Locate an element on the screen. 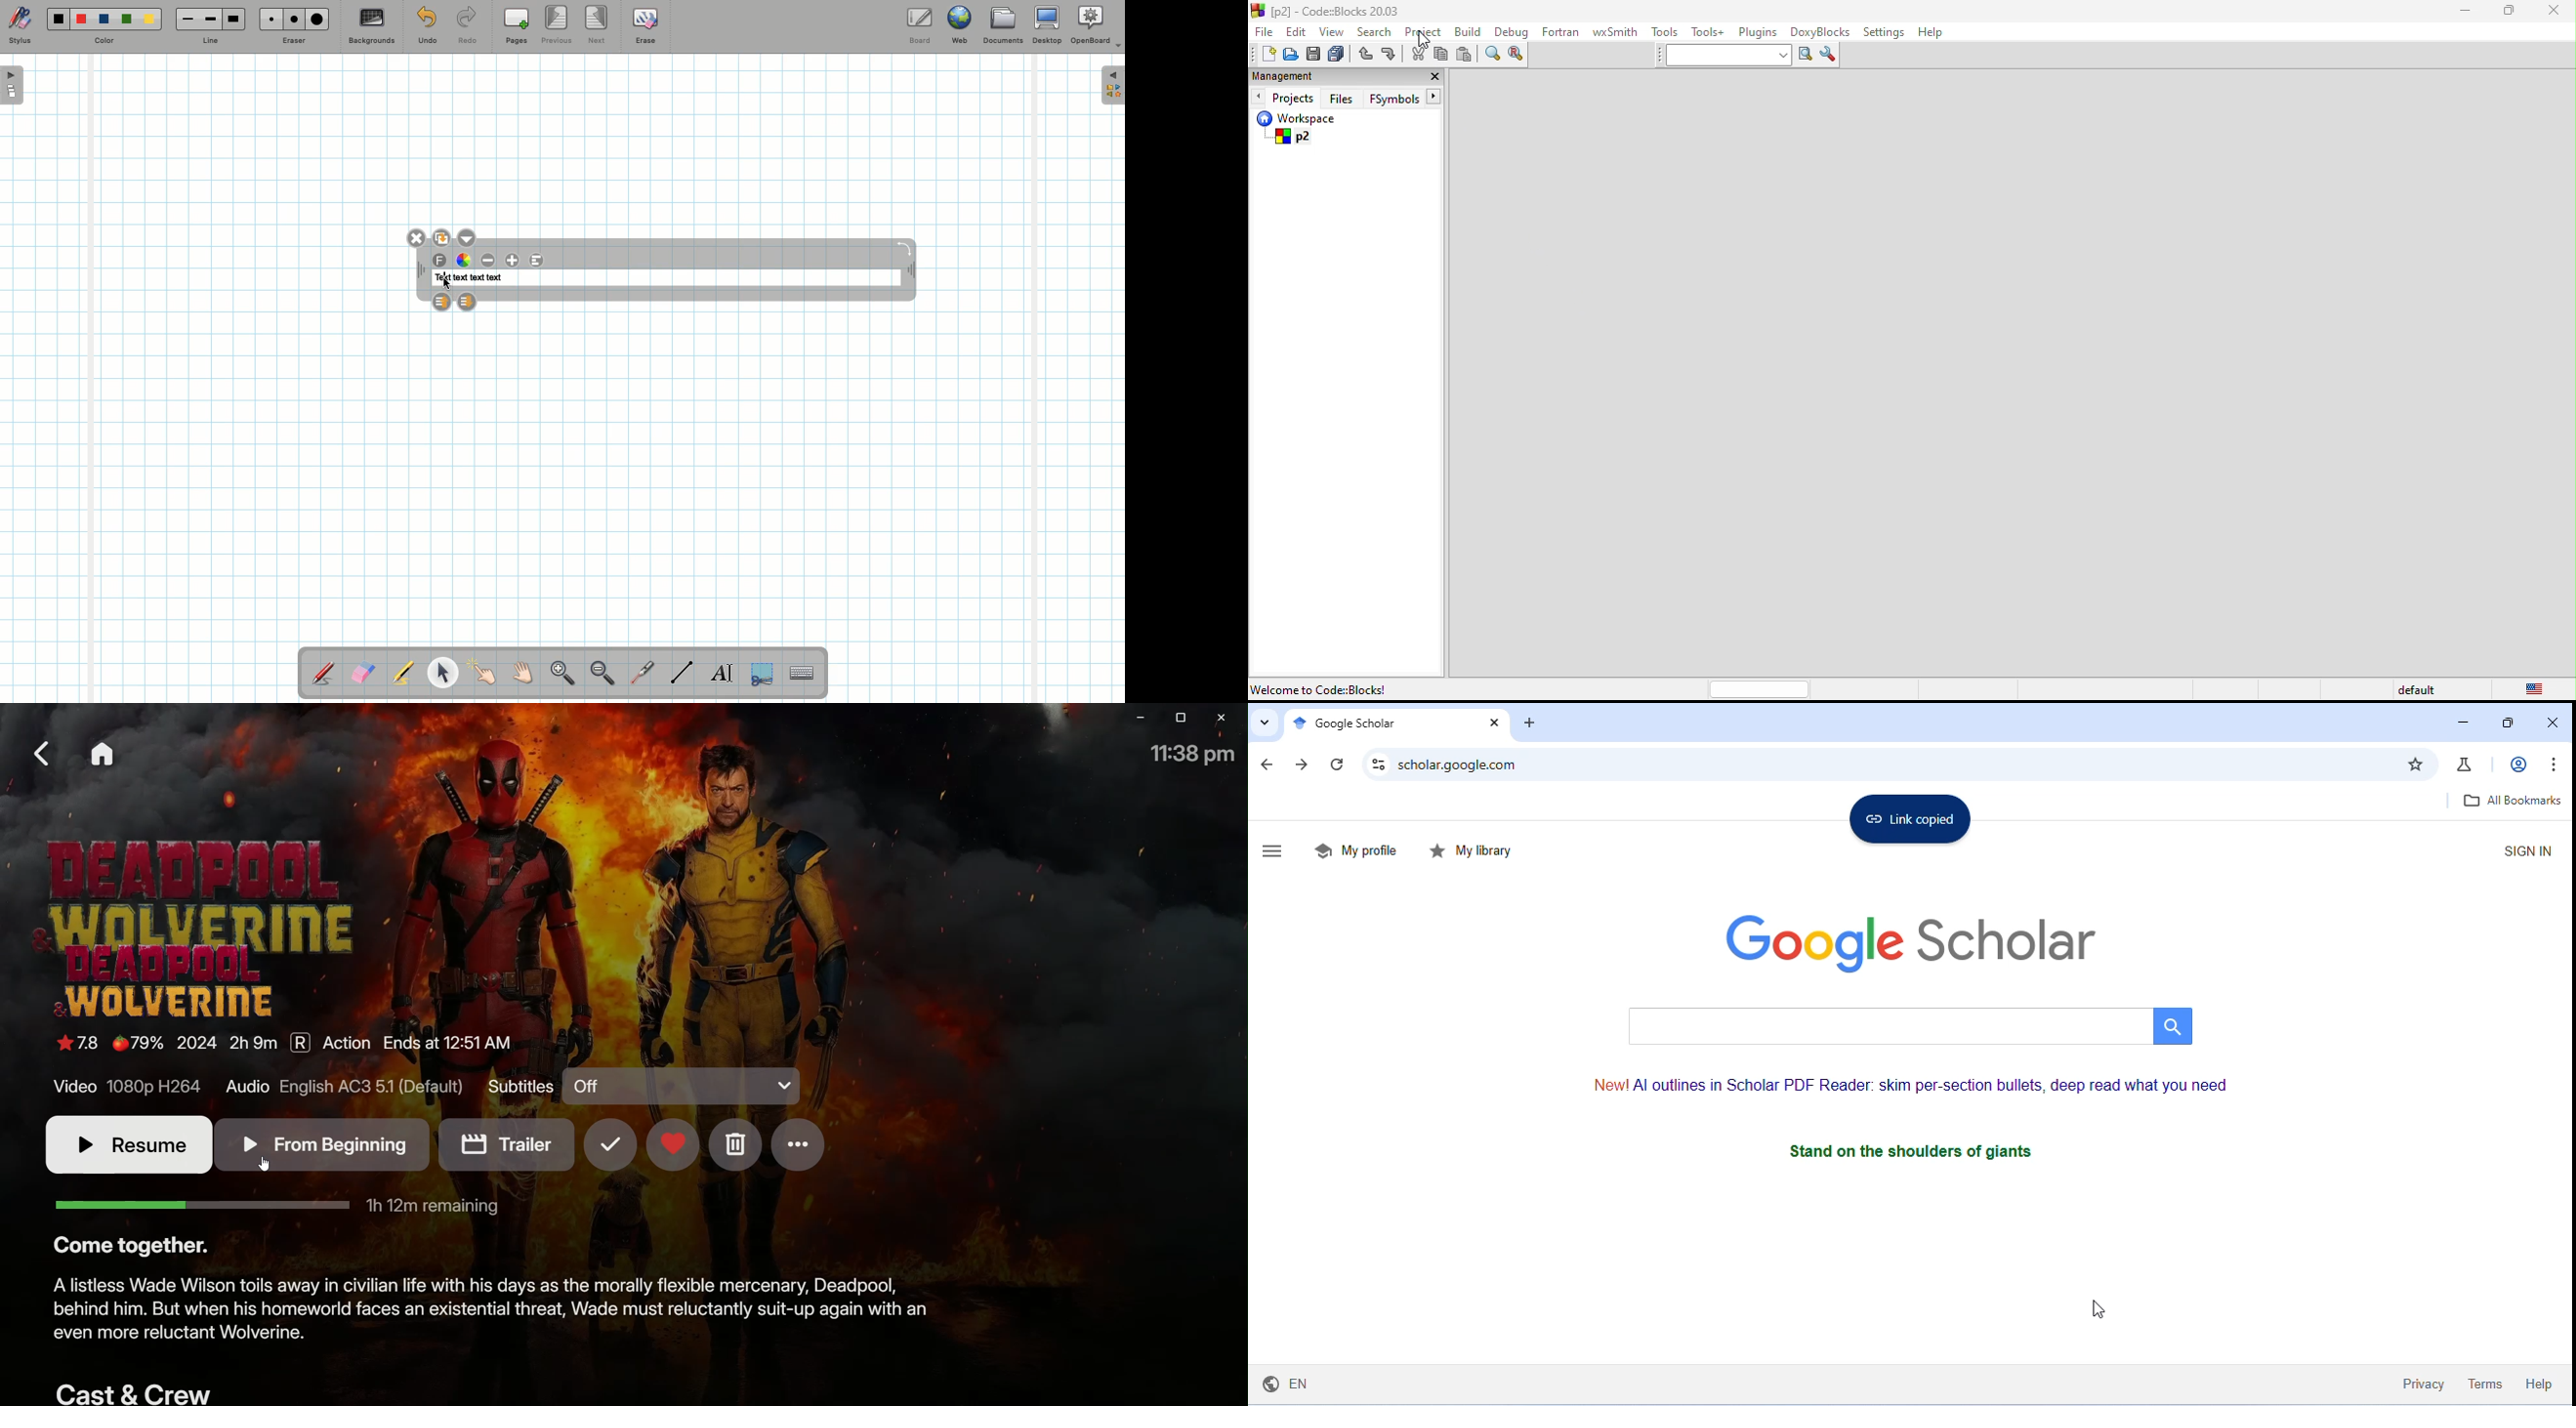 The image size is (2576, 1428). tools is located at coordinates (1665, 32).